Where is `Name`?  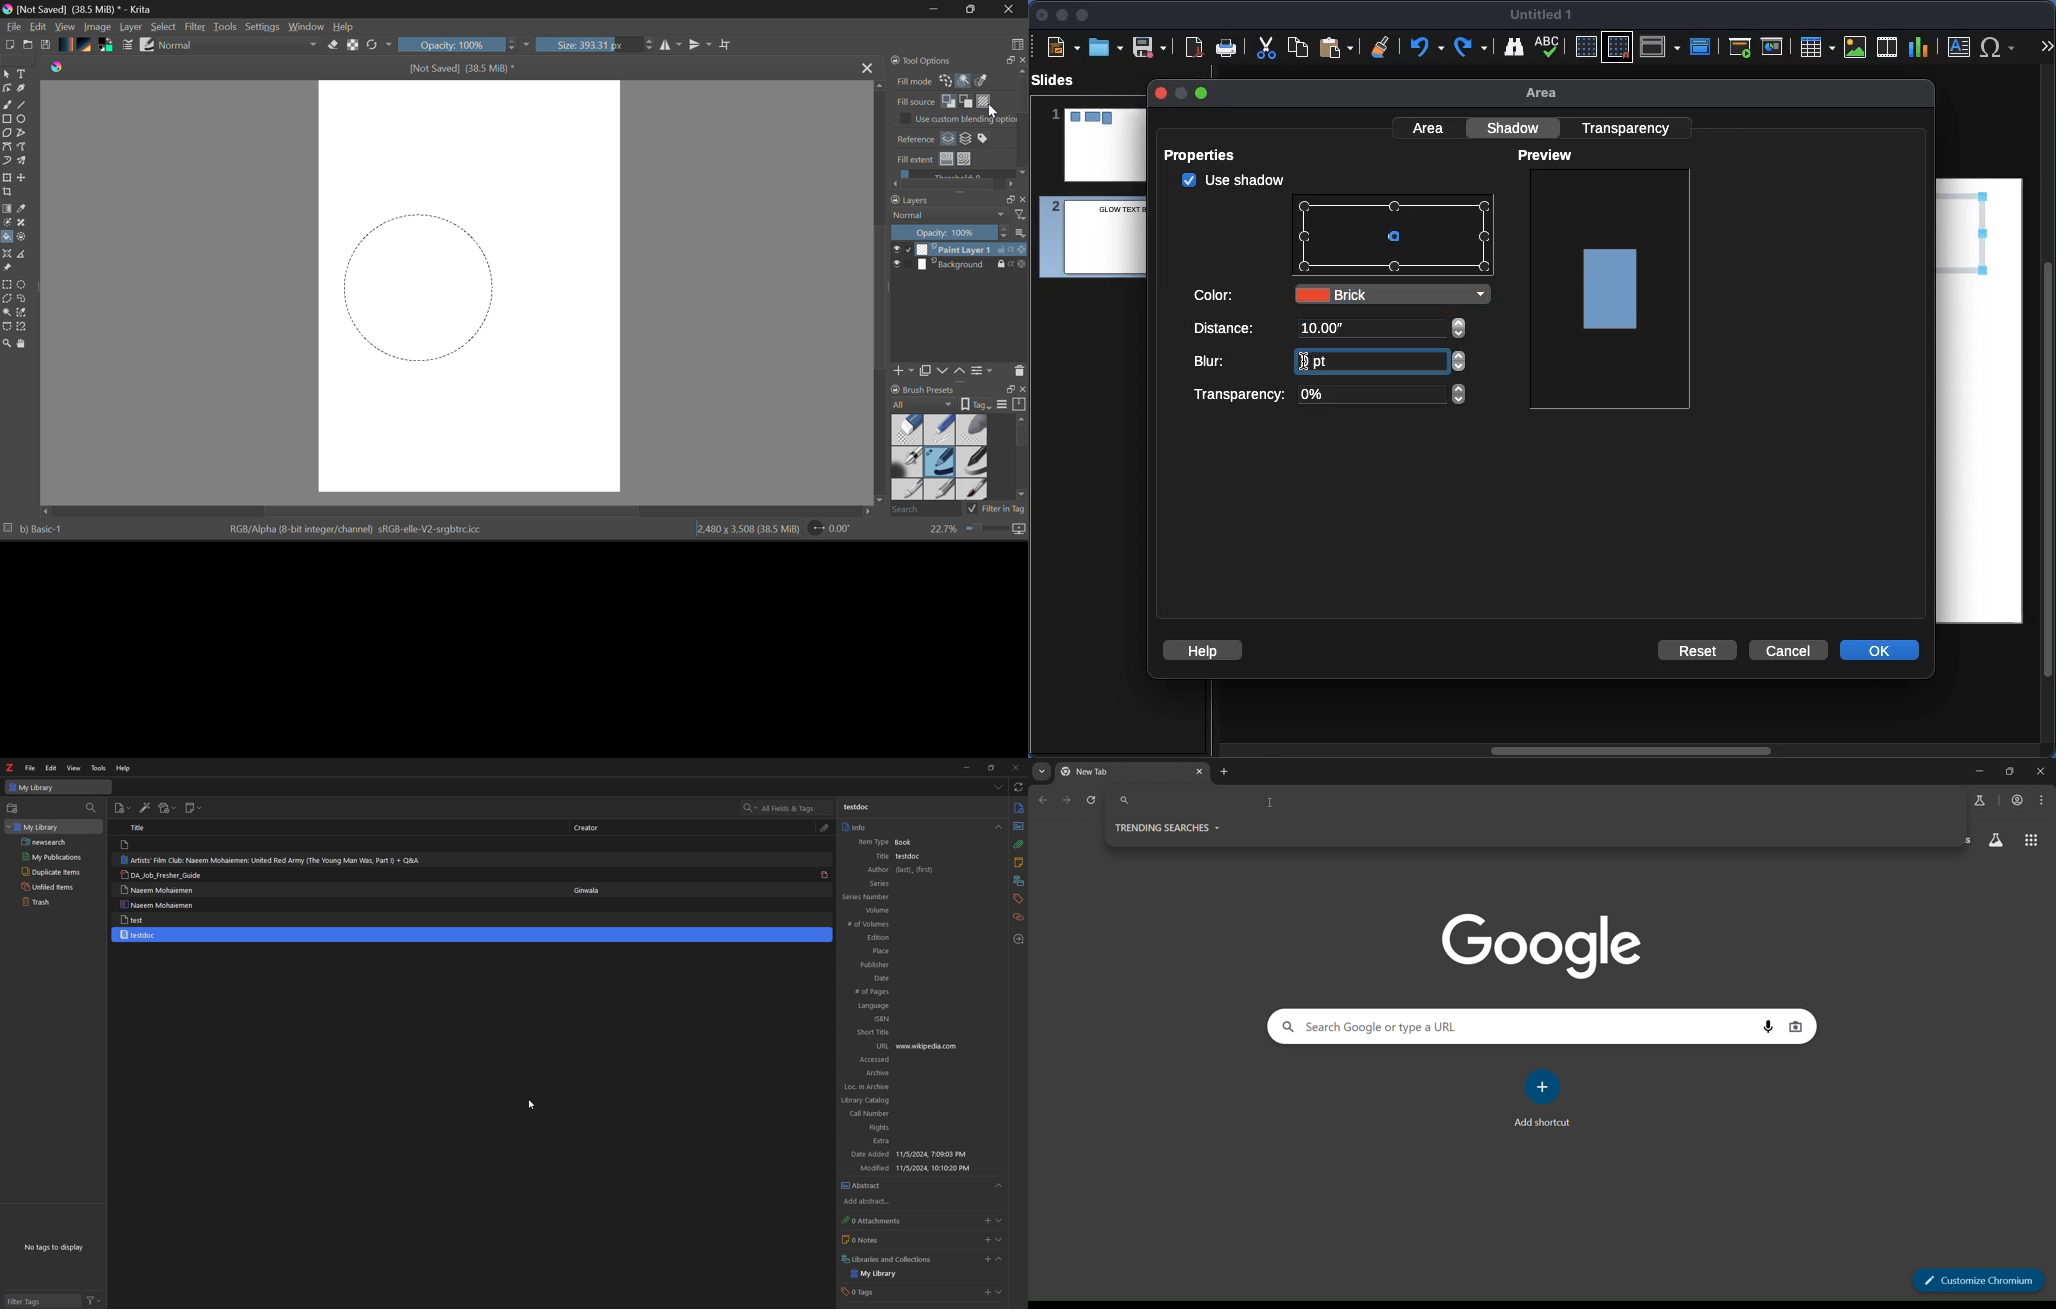
Name is located at coordinates (1542, 15).